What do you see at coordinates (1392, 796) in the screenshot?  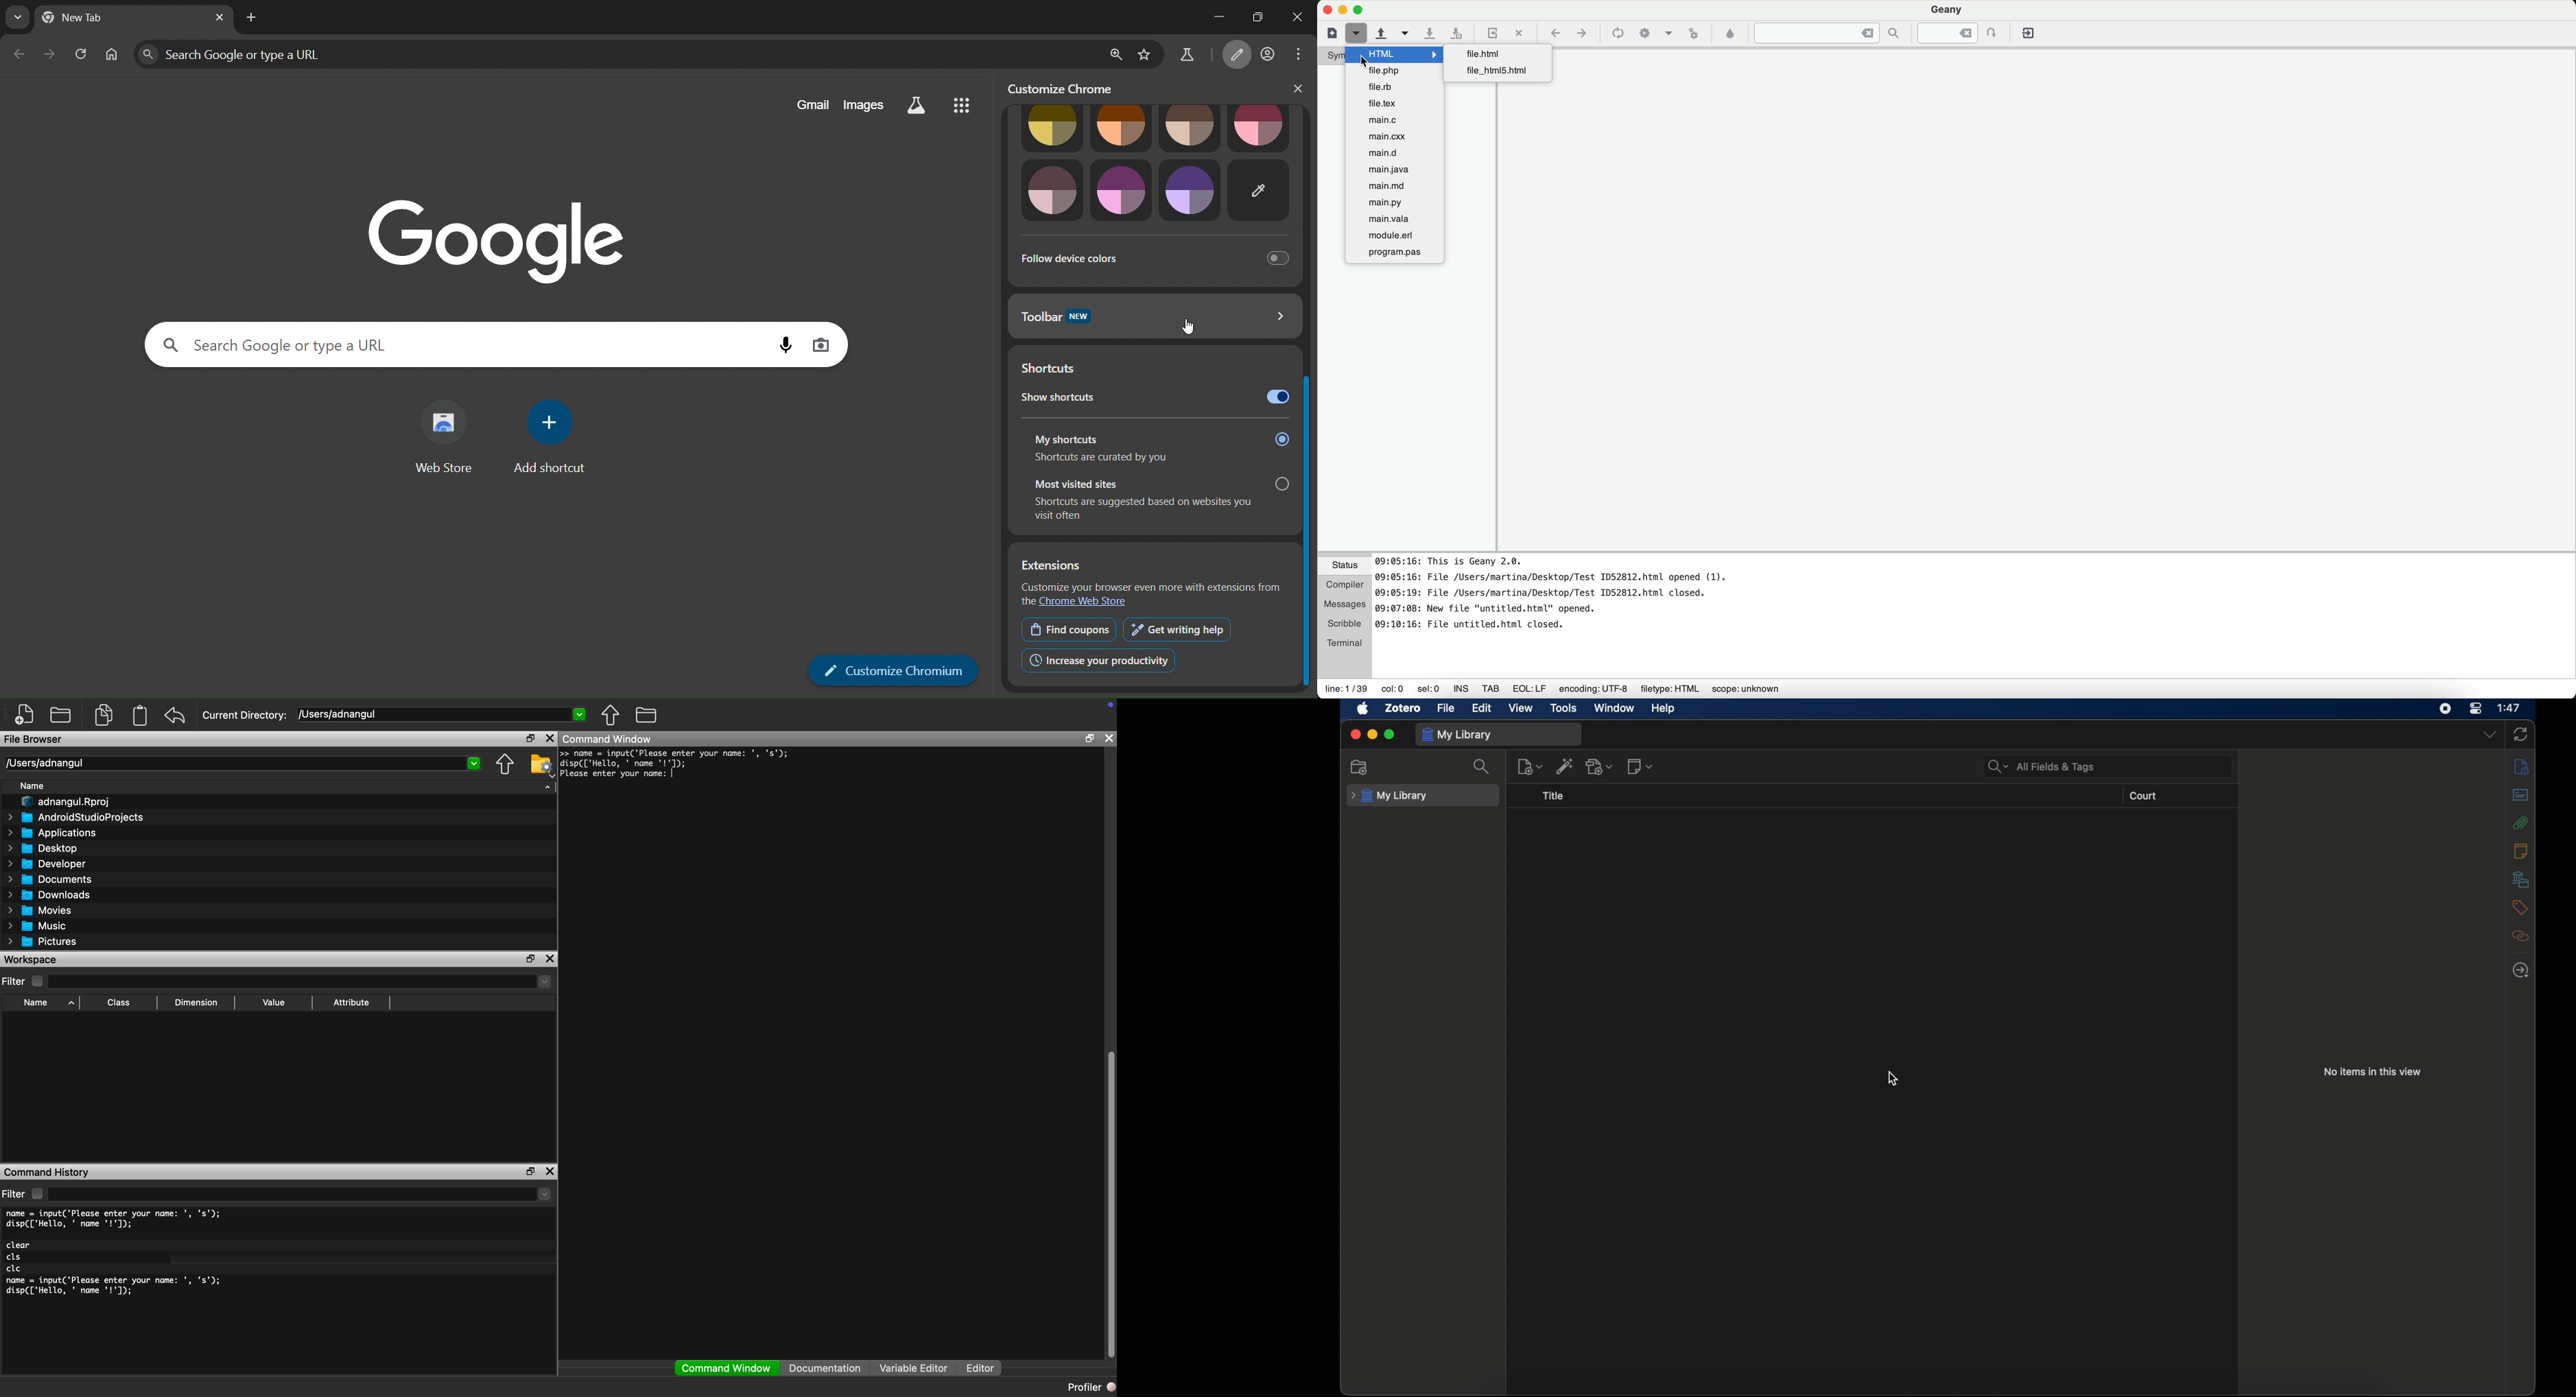 I see `my library` at bounding box center [1392, 796].